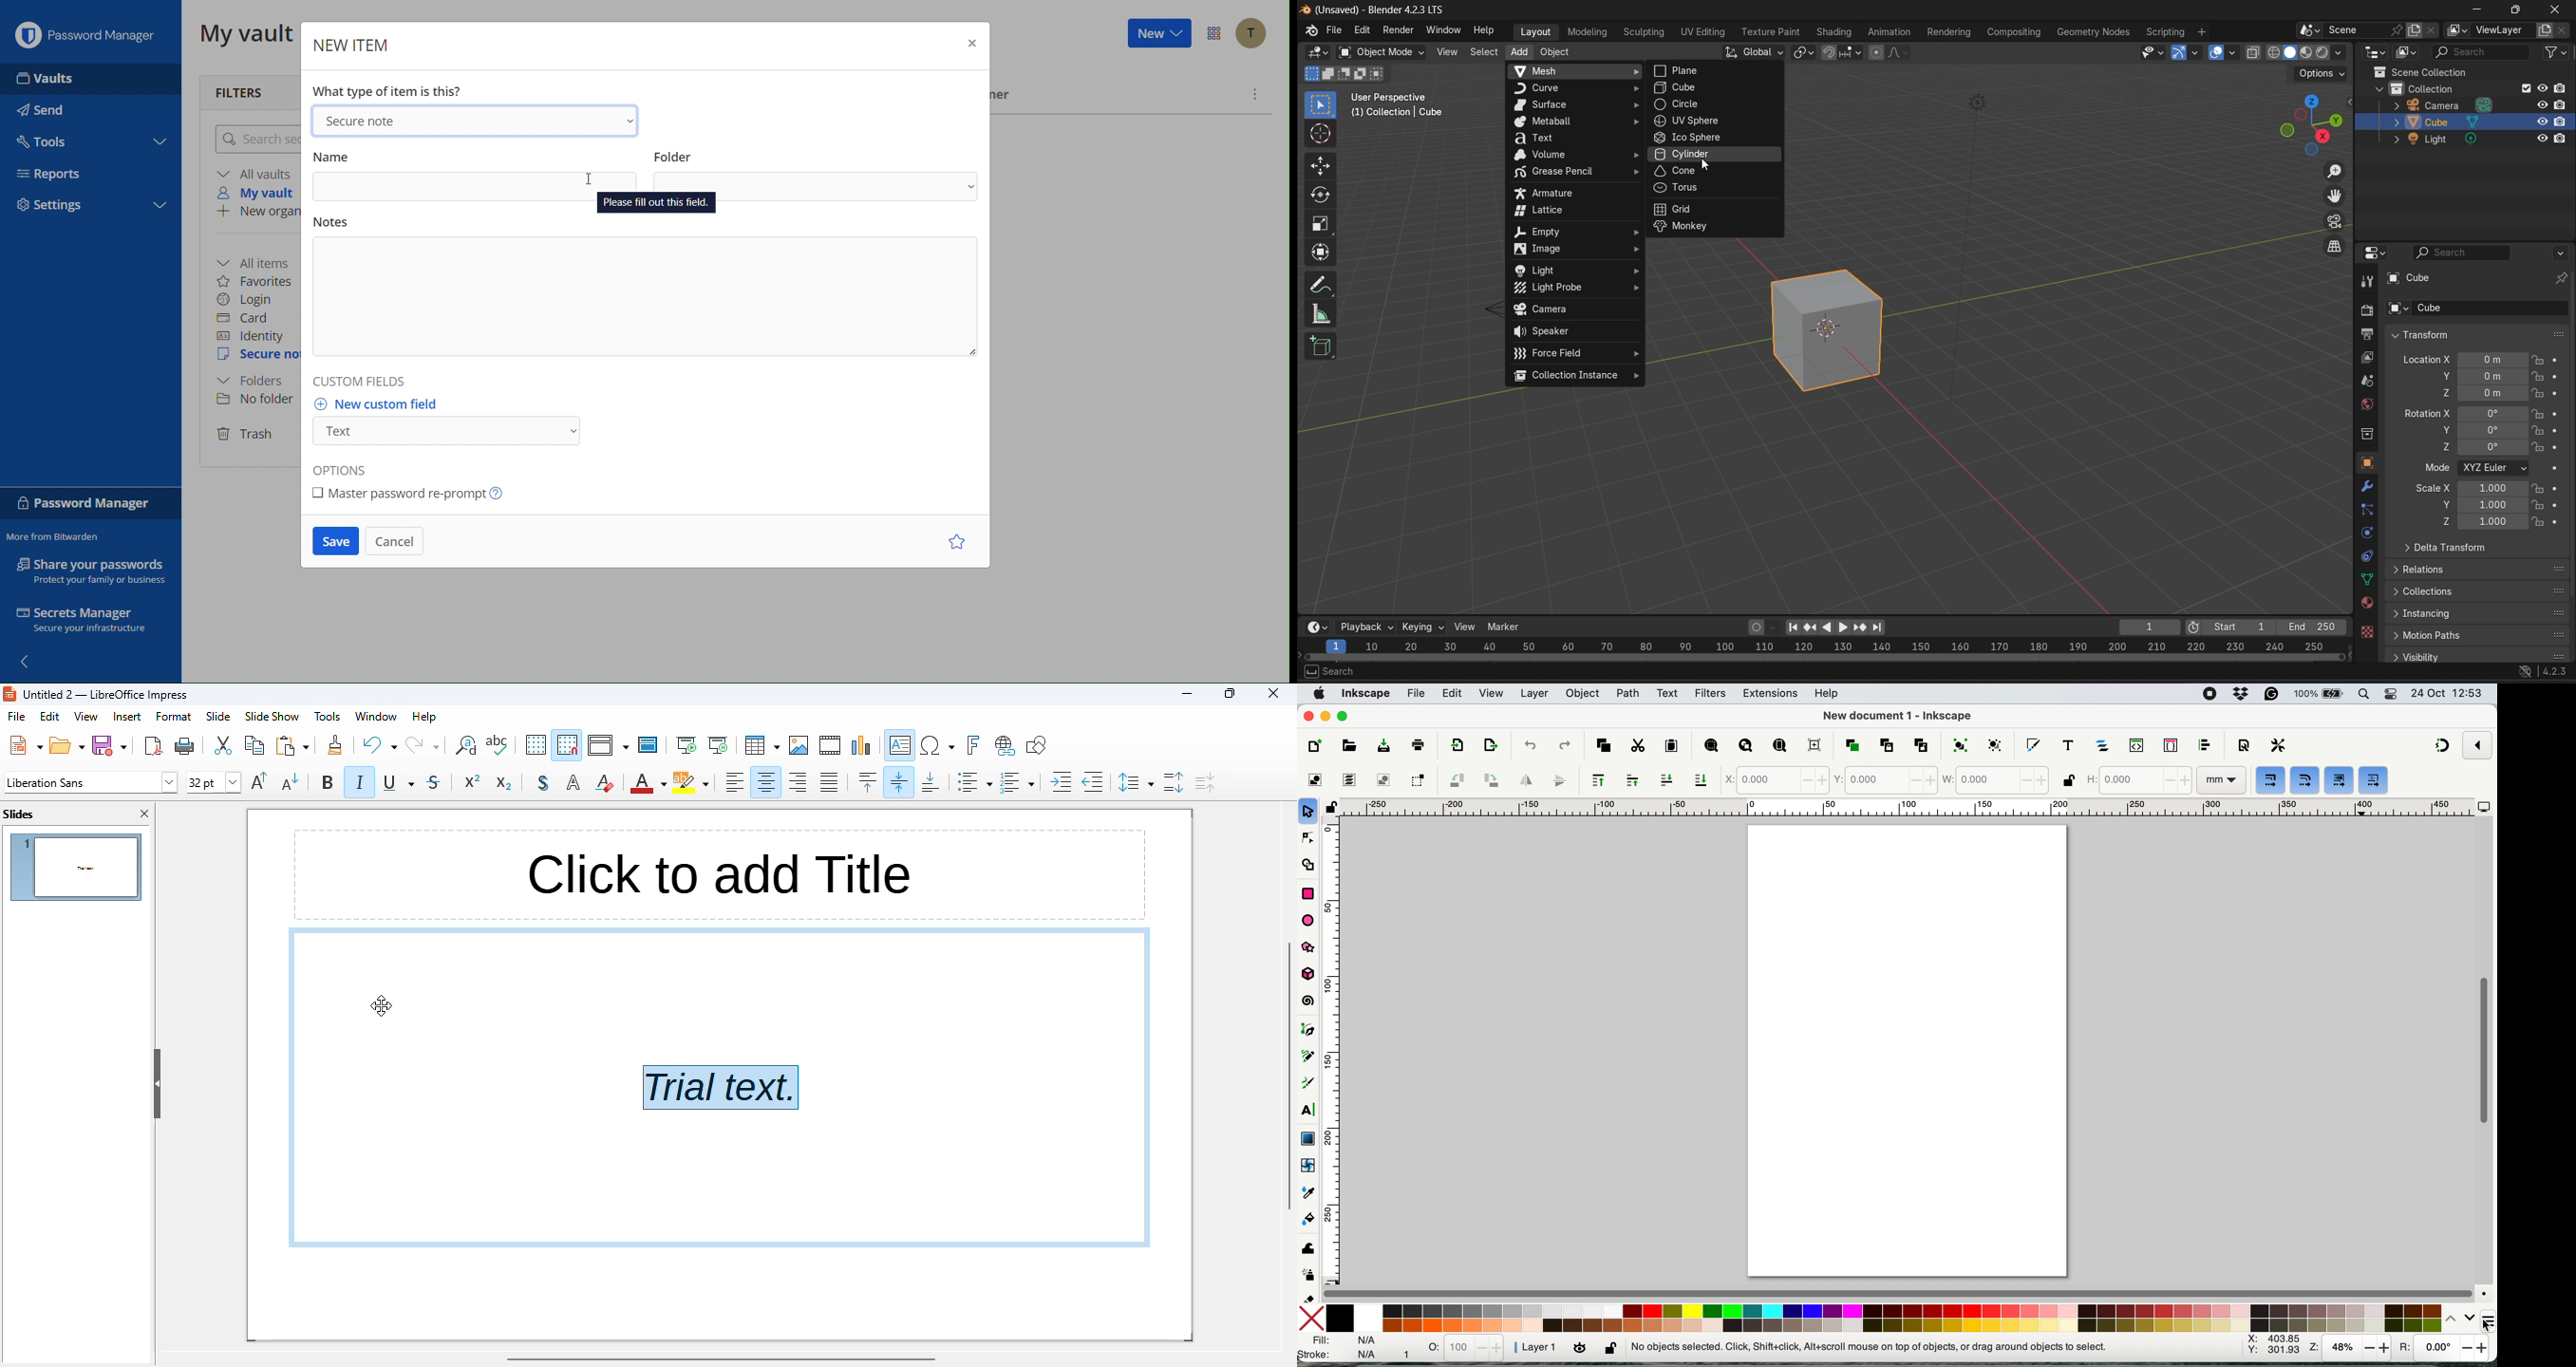 This screenshot has height=1372, width=2576. What do you see at coordinates (1158, 35) in the screenshot?
I see `New` at bounding box center [1158, 35].